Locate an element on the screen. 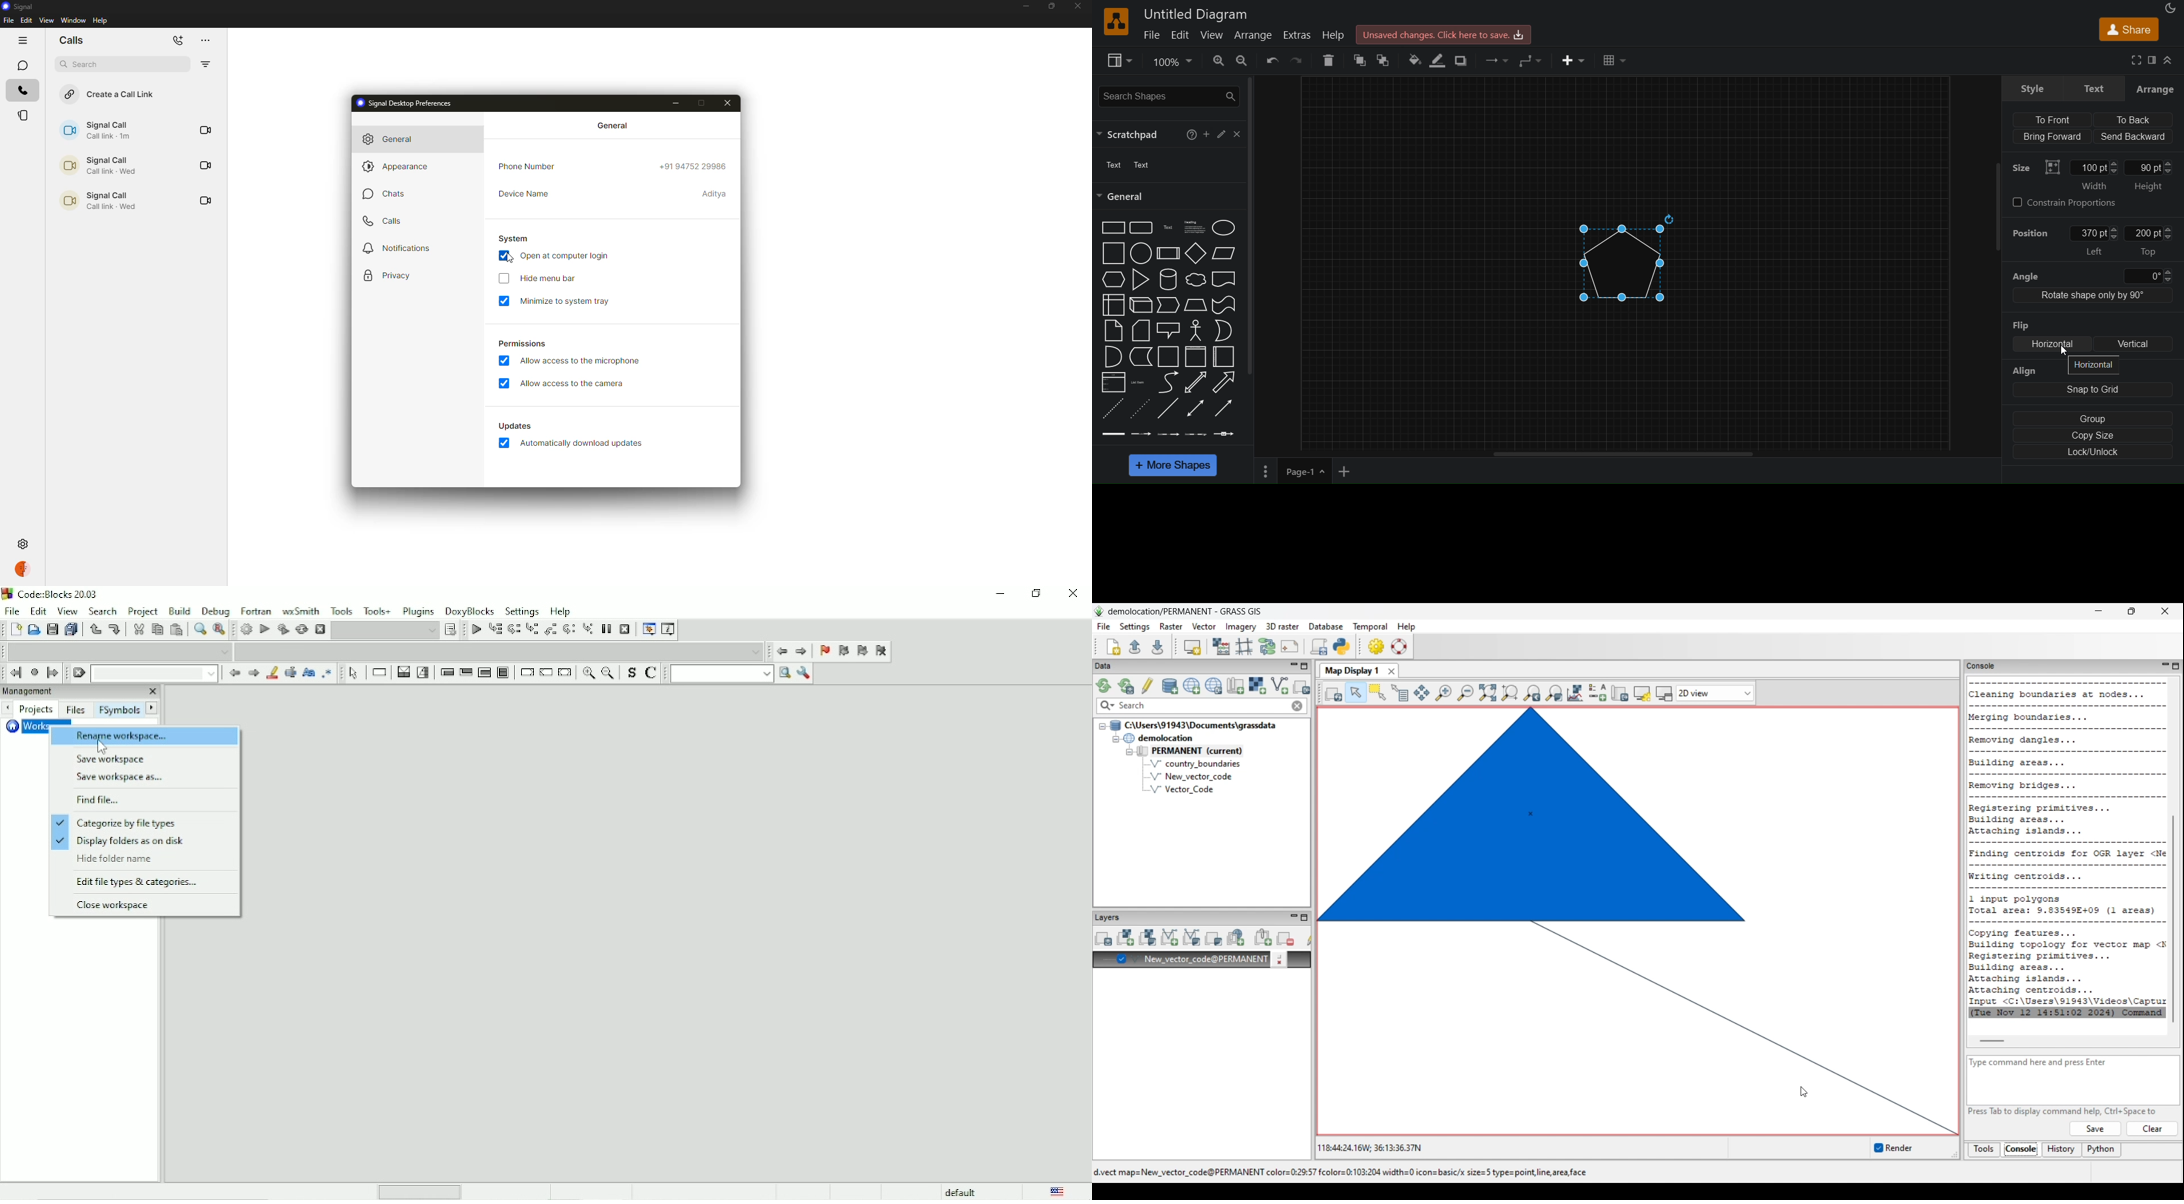 This screenshot has width=2184, height=1204. Search is located at coordinates (104, 611).